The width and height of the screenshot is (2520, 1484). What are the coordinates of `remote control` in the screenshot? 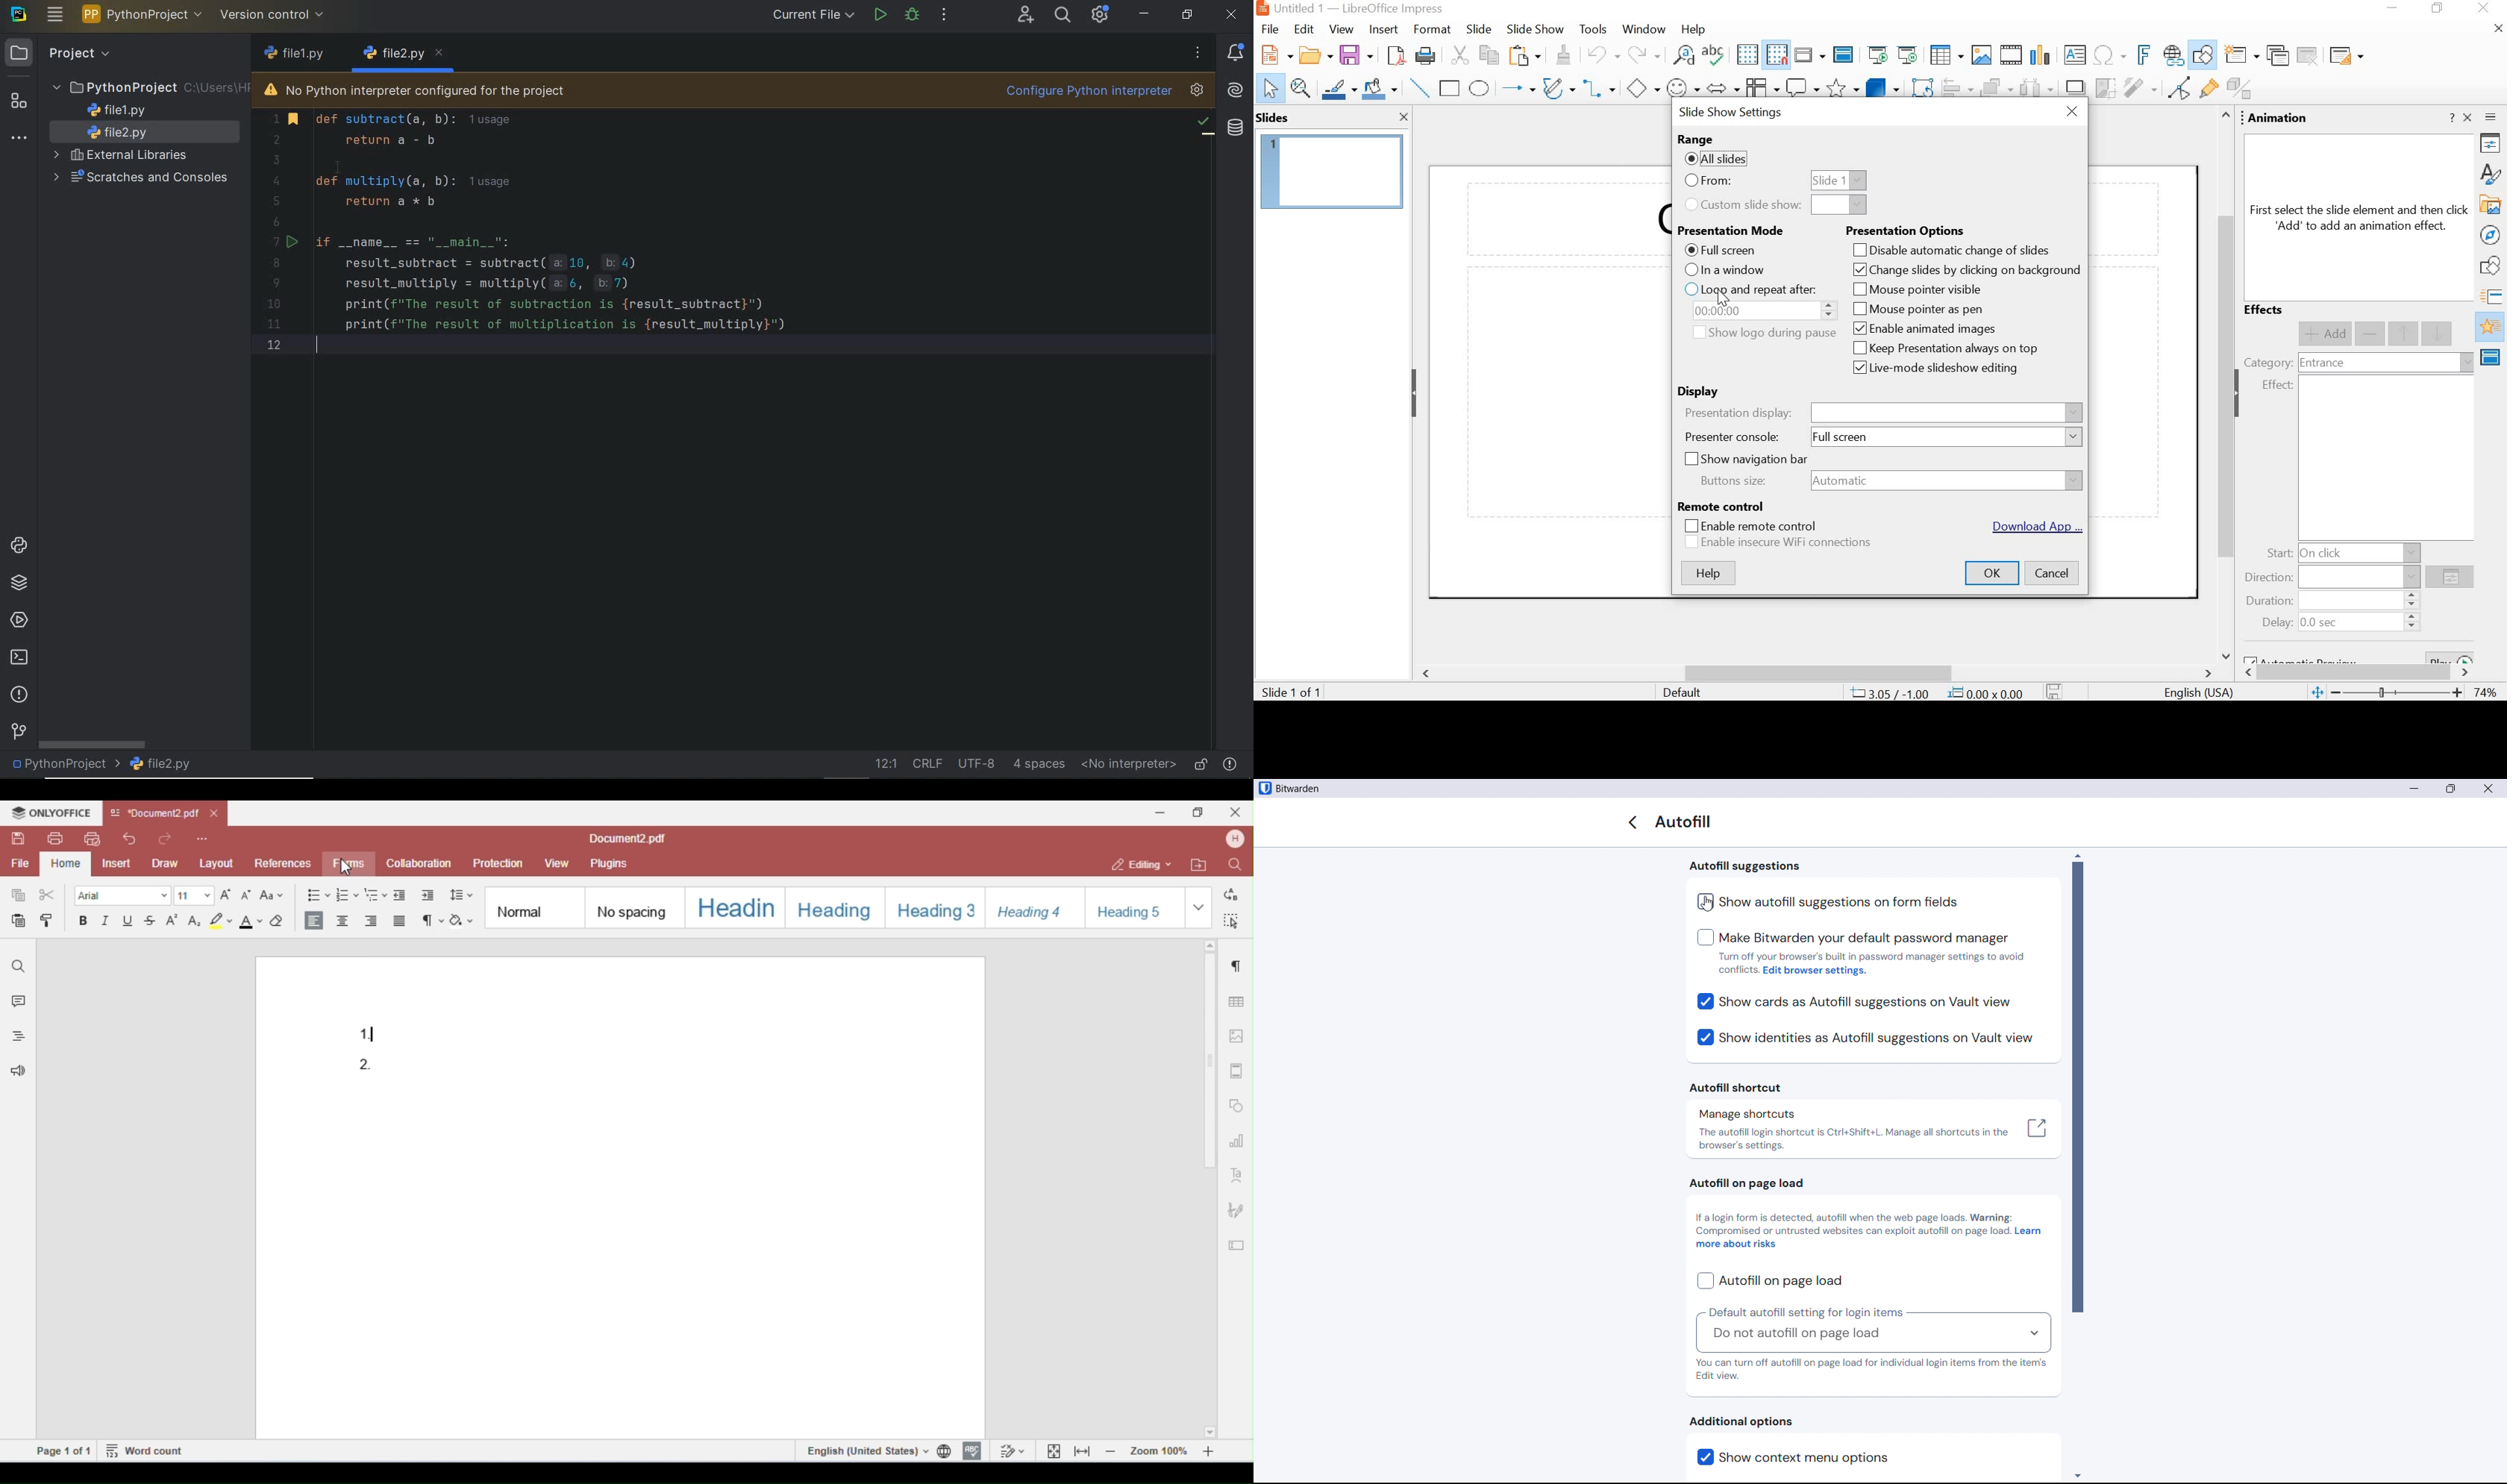 It's located at (1722, 507).